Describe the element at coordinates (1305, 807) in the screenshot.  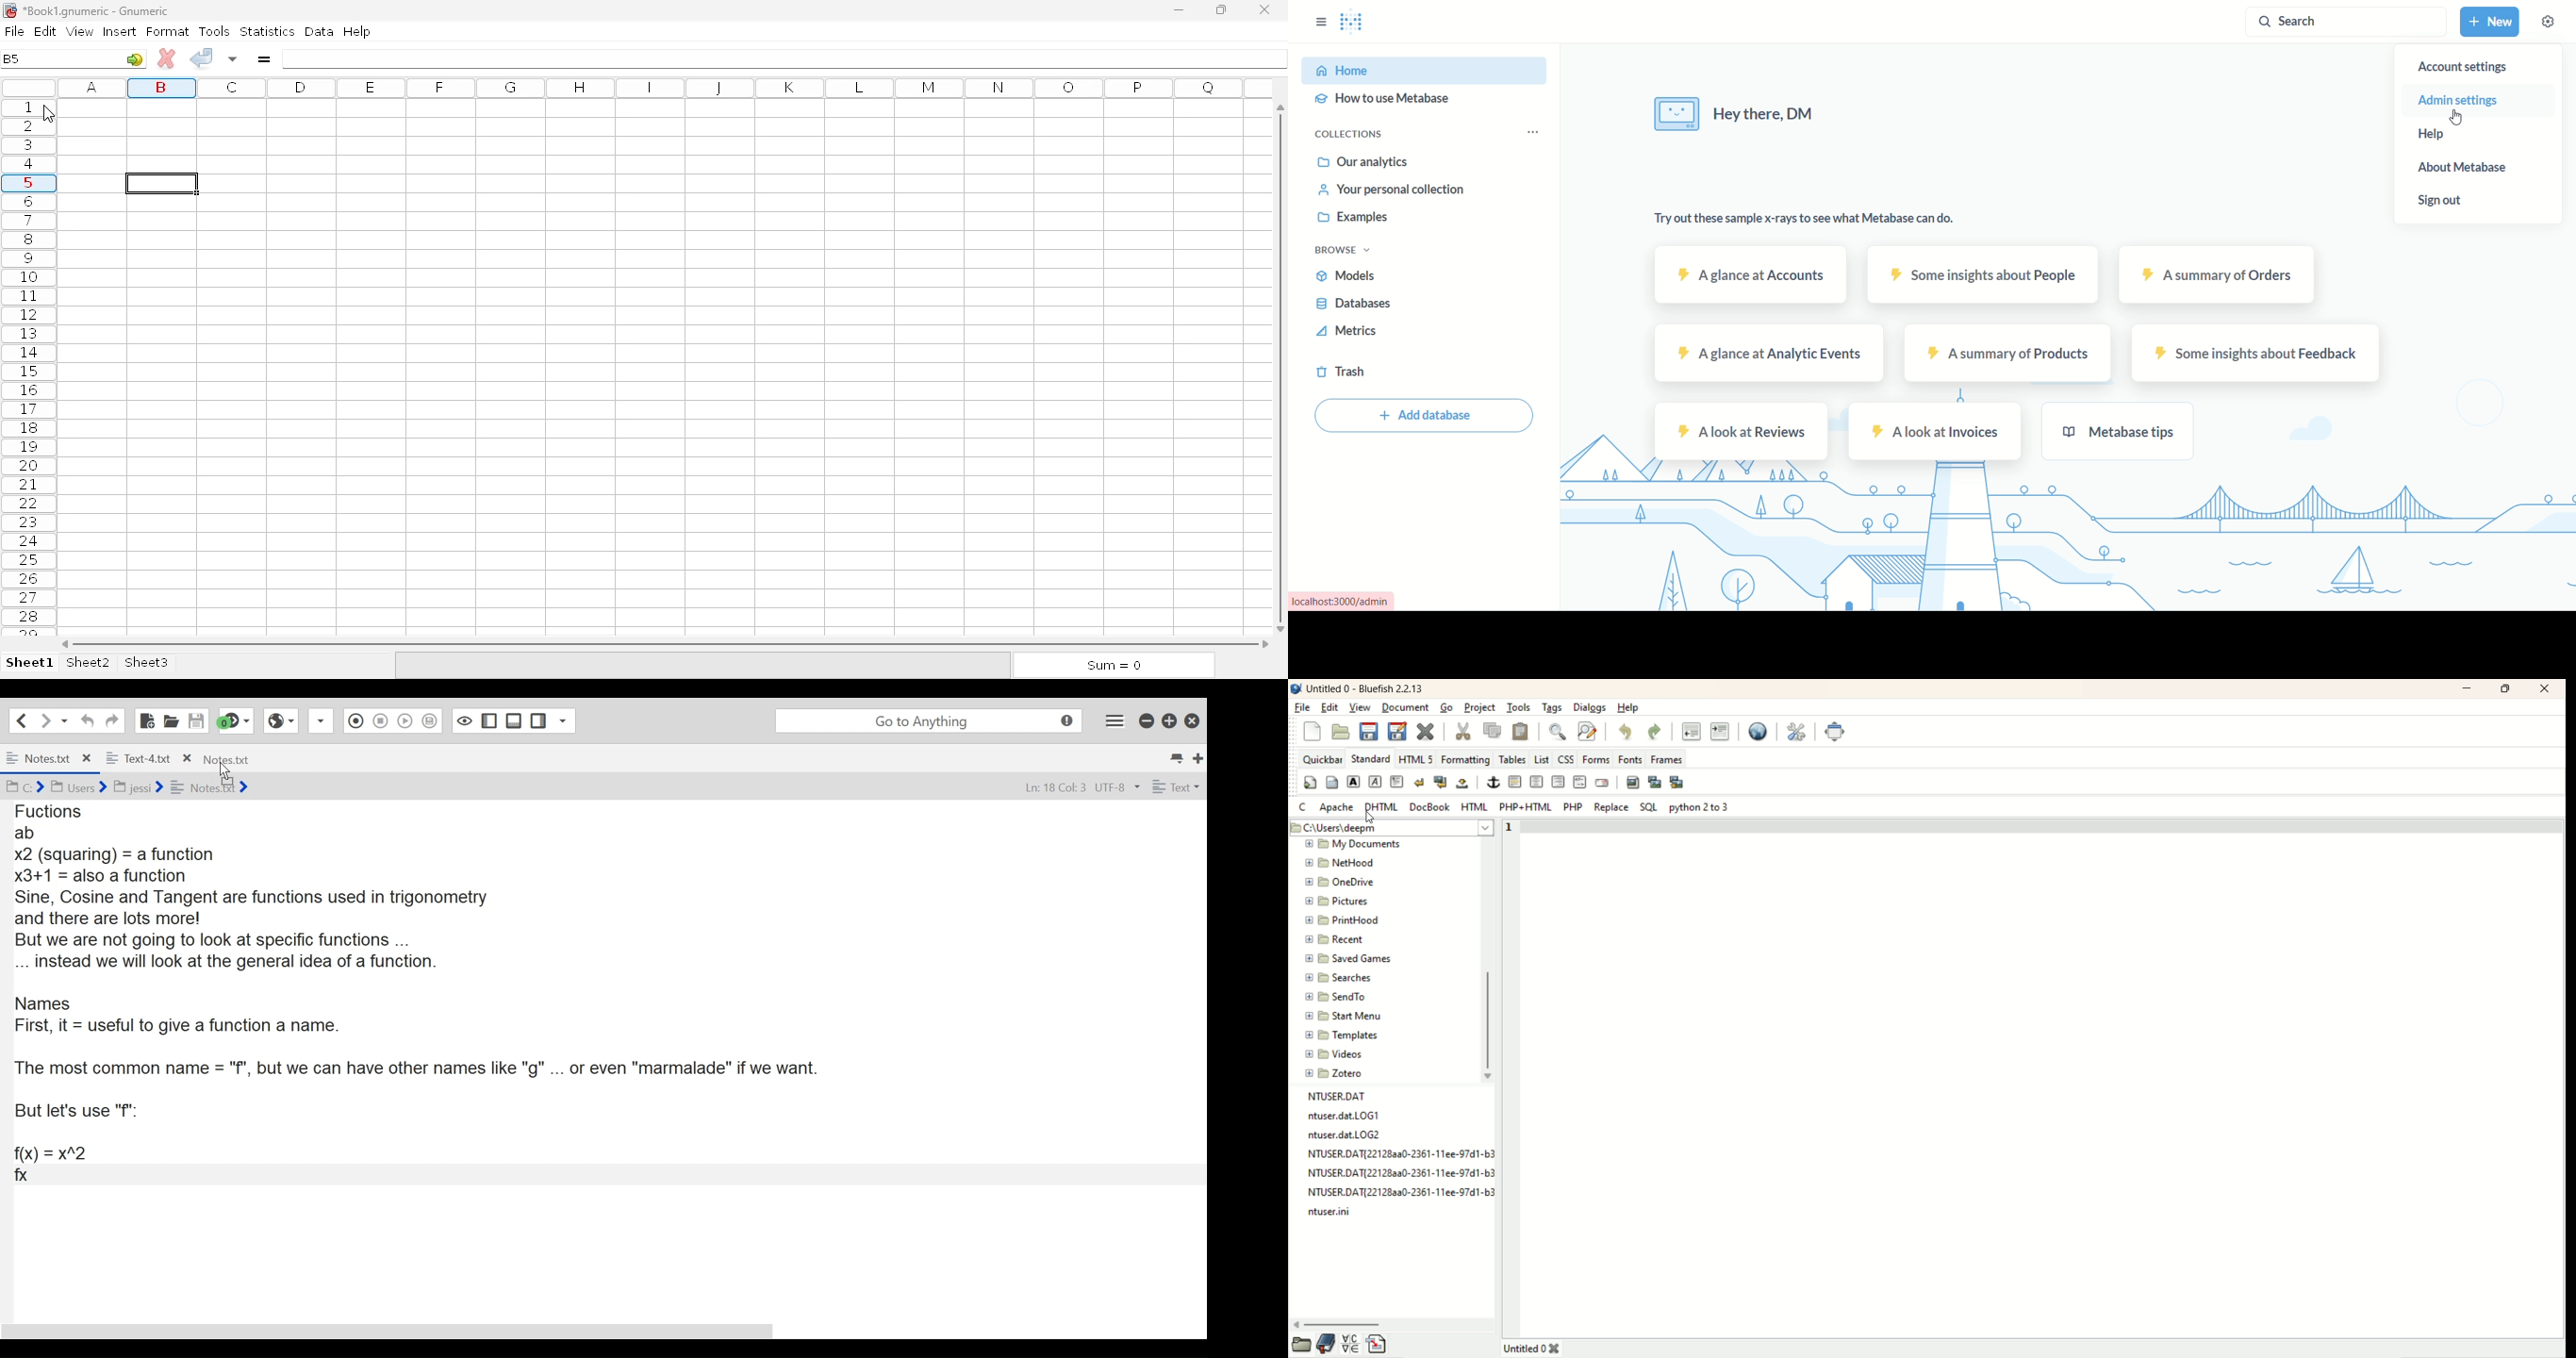
I see `C` at that location.